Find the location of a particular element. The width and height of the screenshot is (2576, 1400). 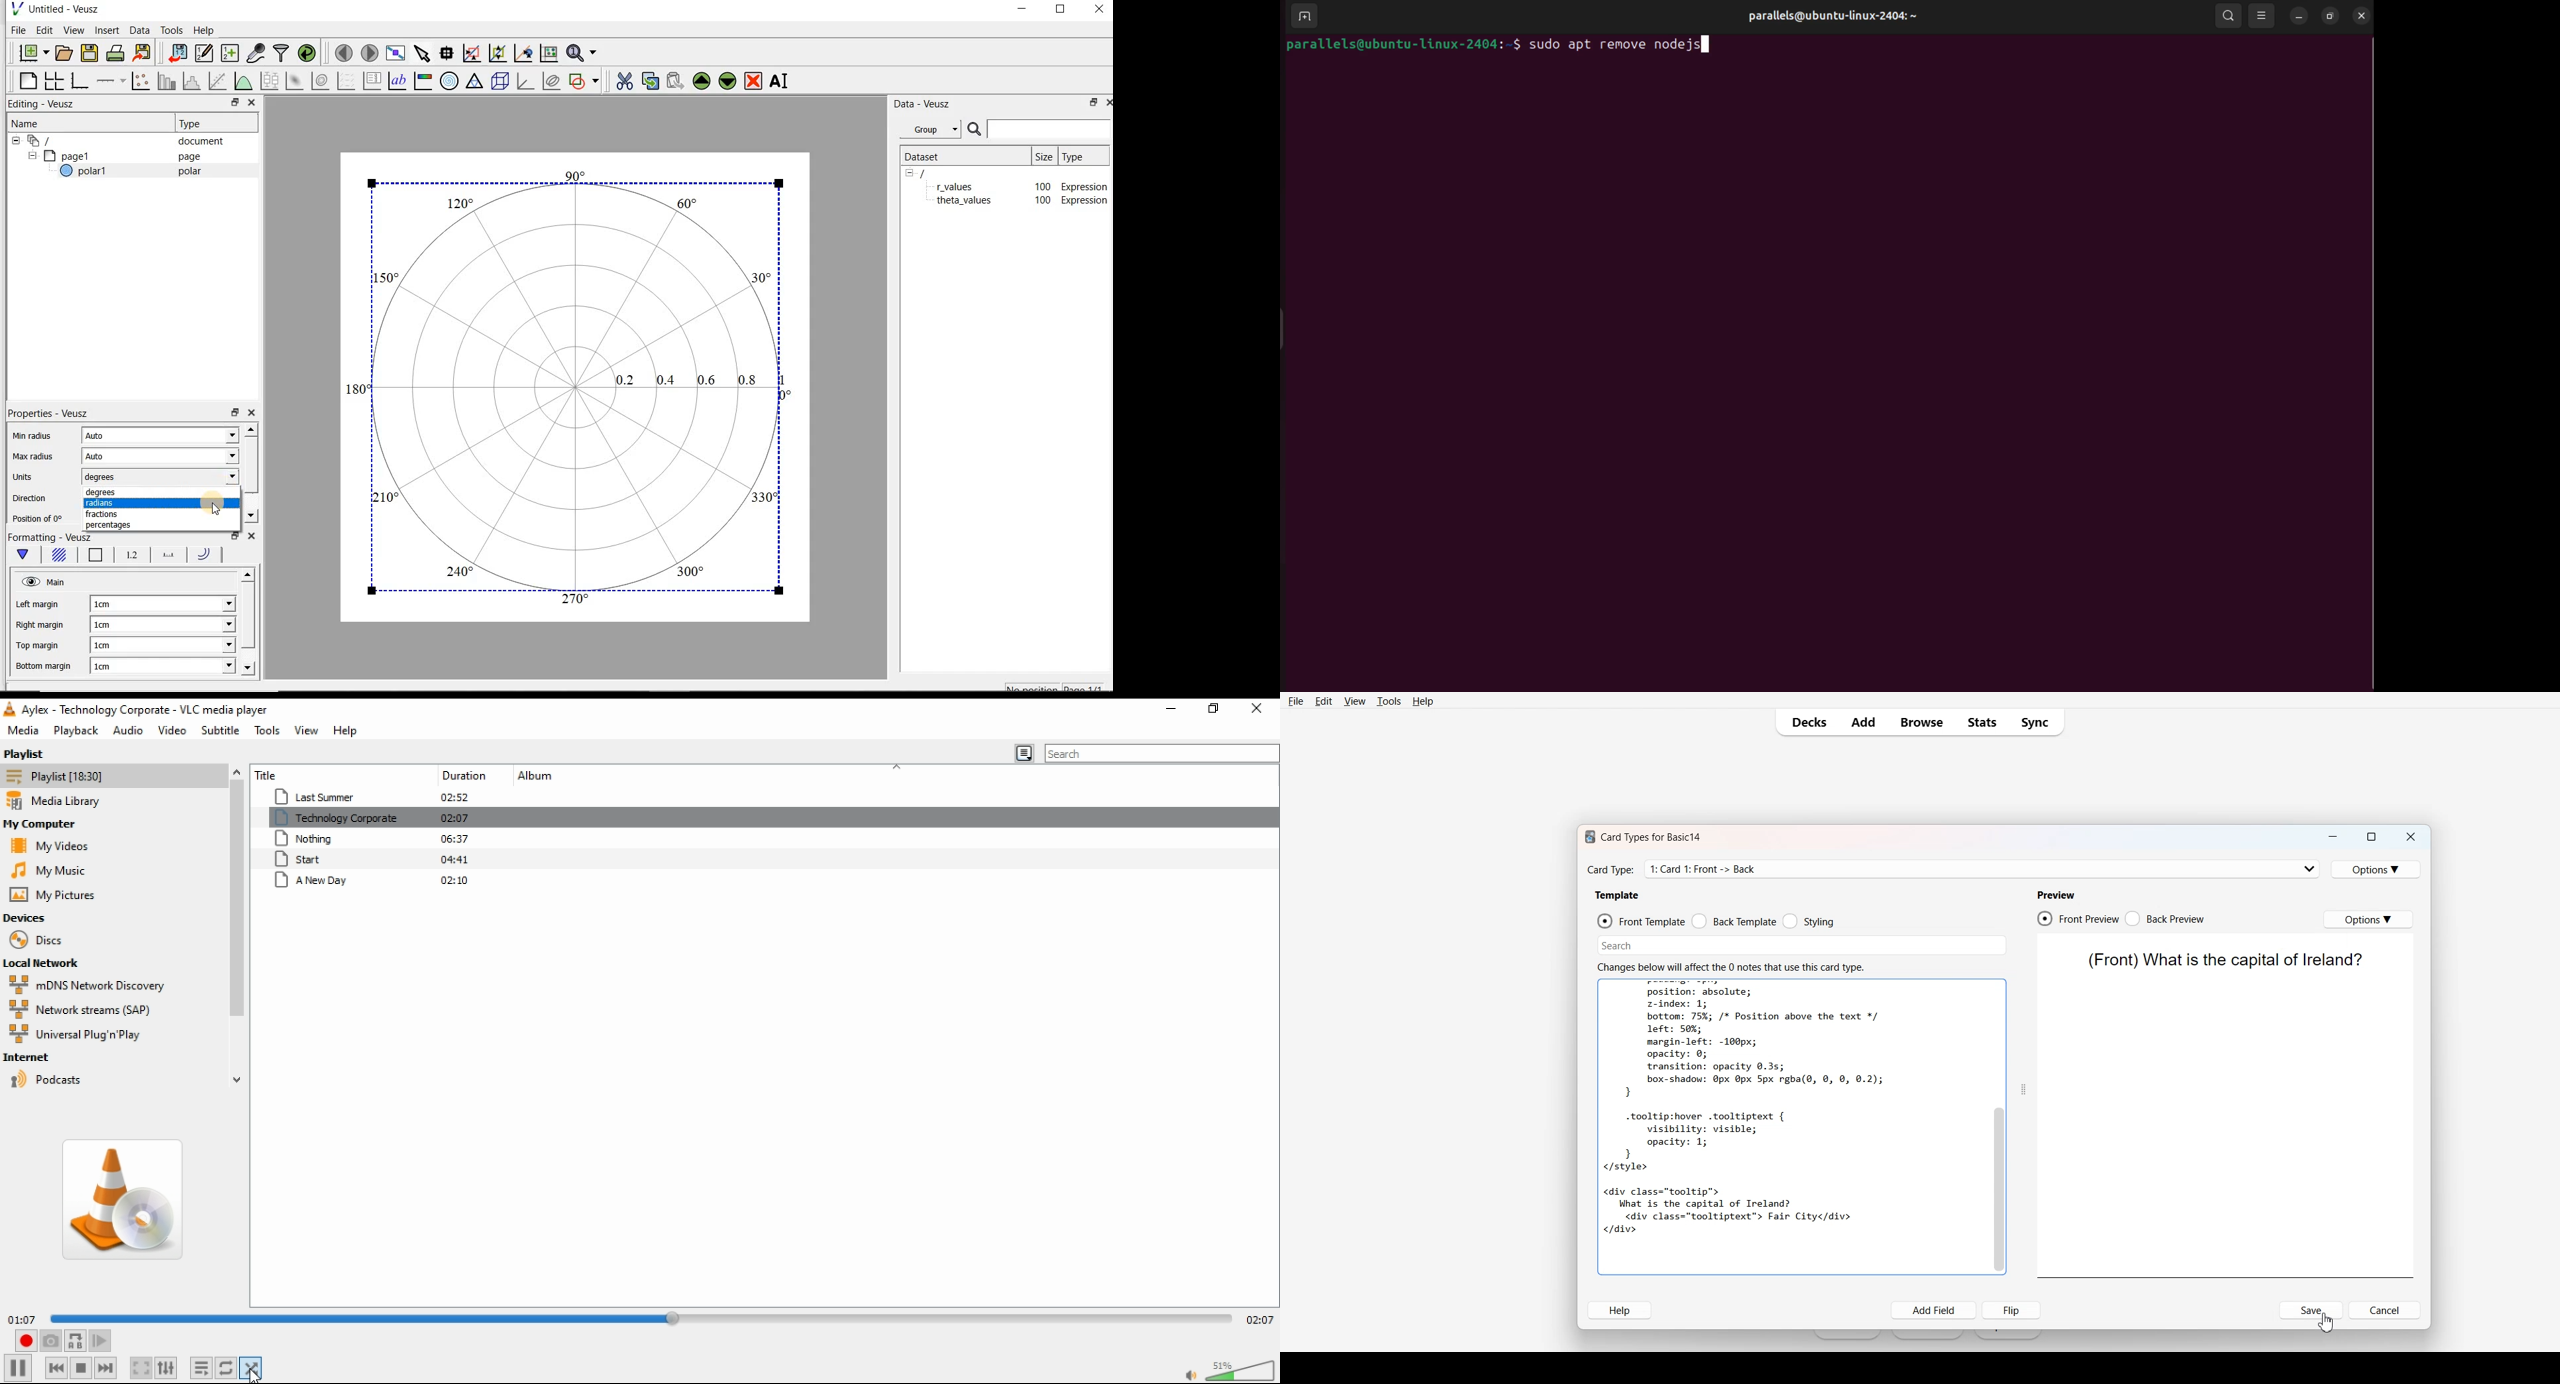

album art is located at coordinates (117, 1203).